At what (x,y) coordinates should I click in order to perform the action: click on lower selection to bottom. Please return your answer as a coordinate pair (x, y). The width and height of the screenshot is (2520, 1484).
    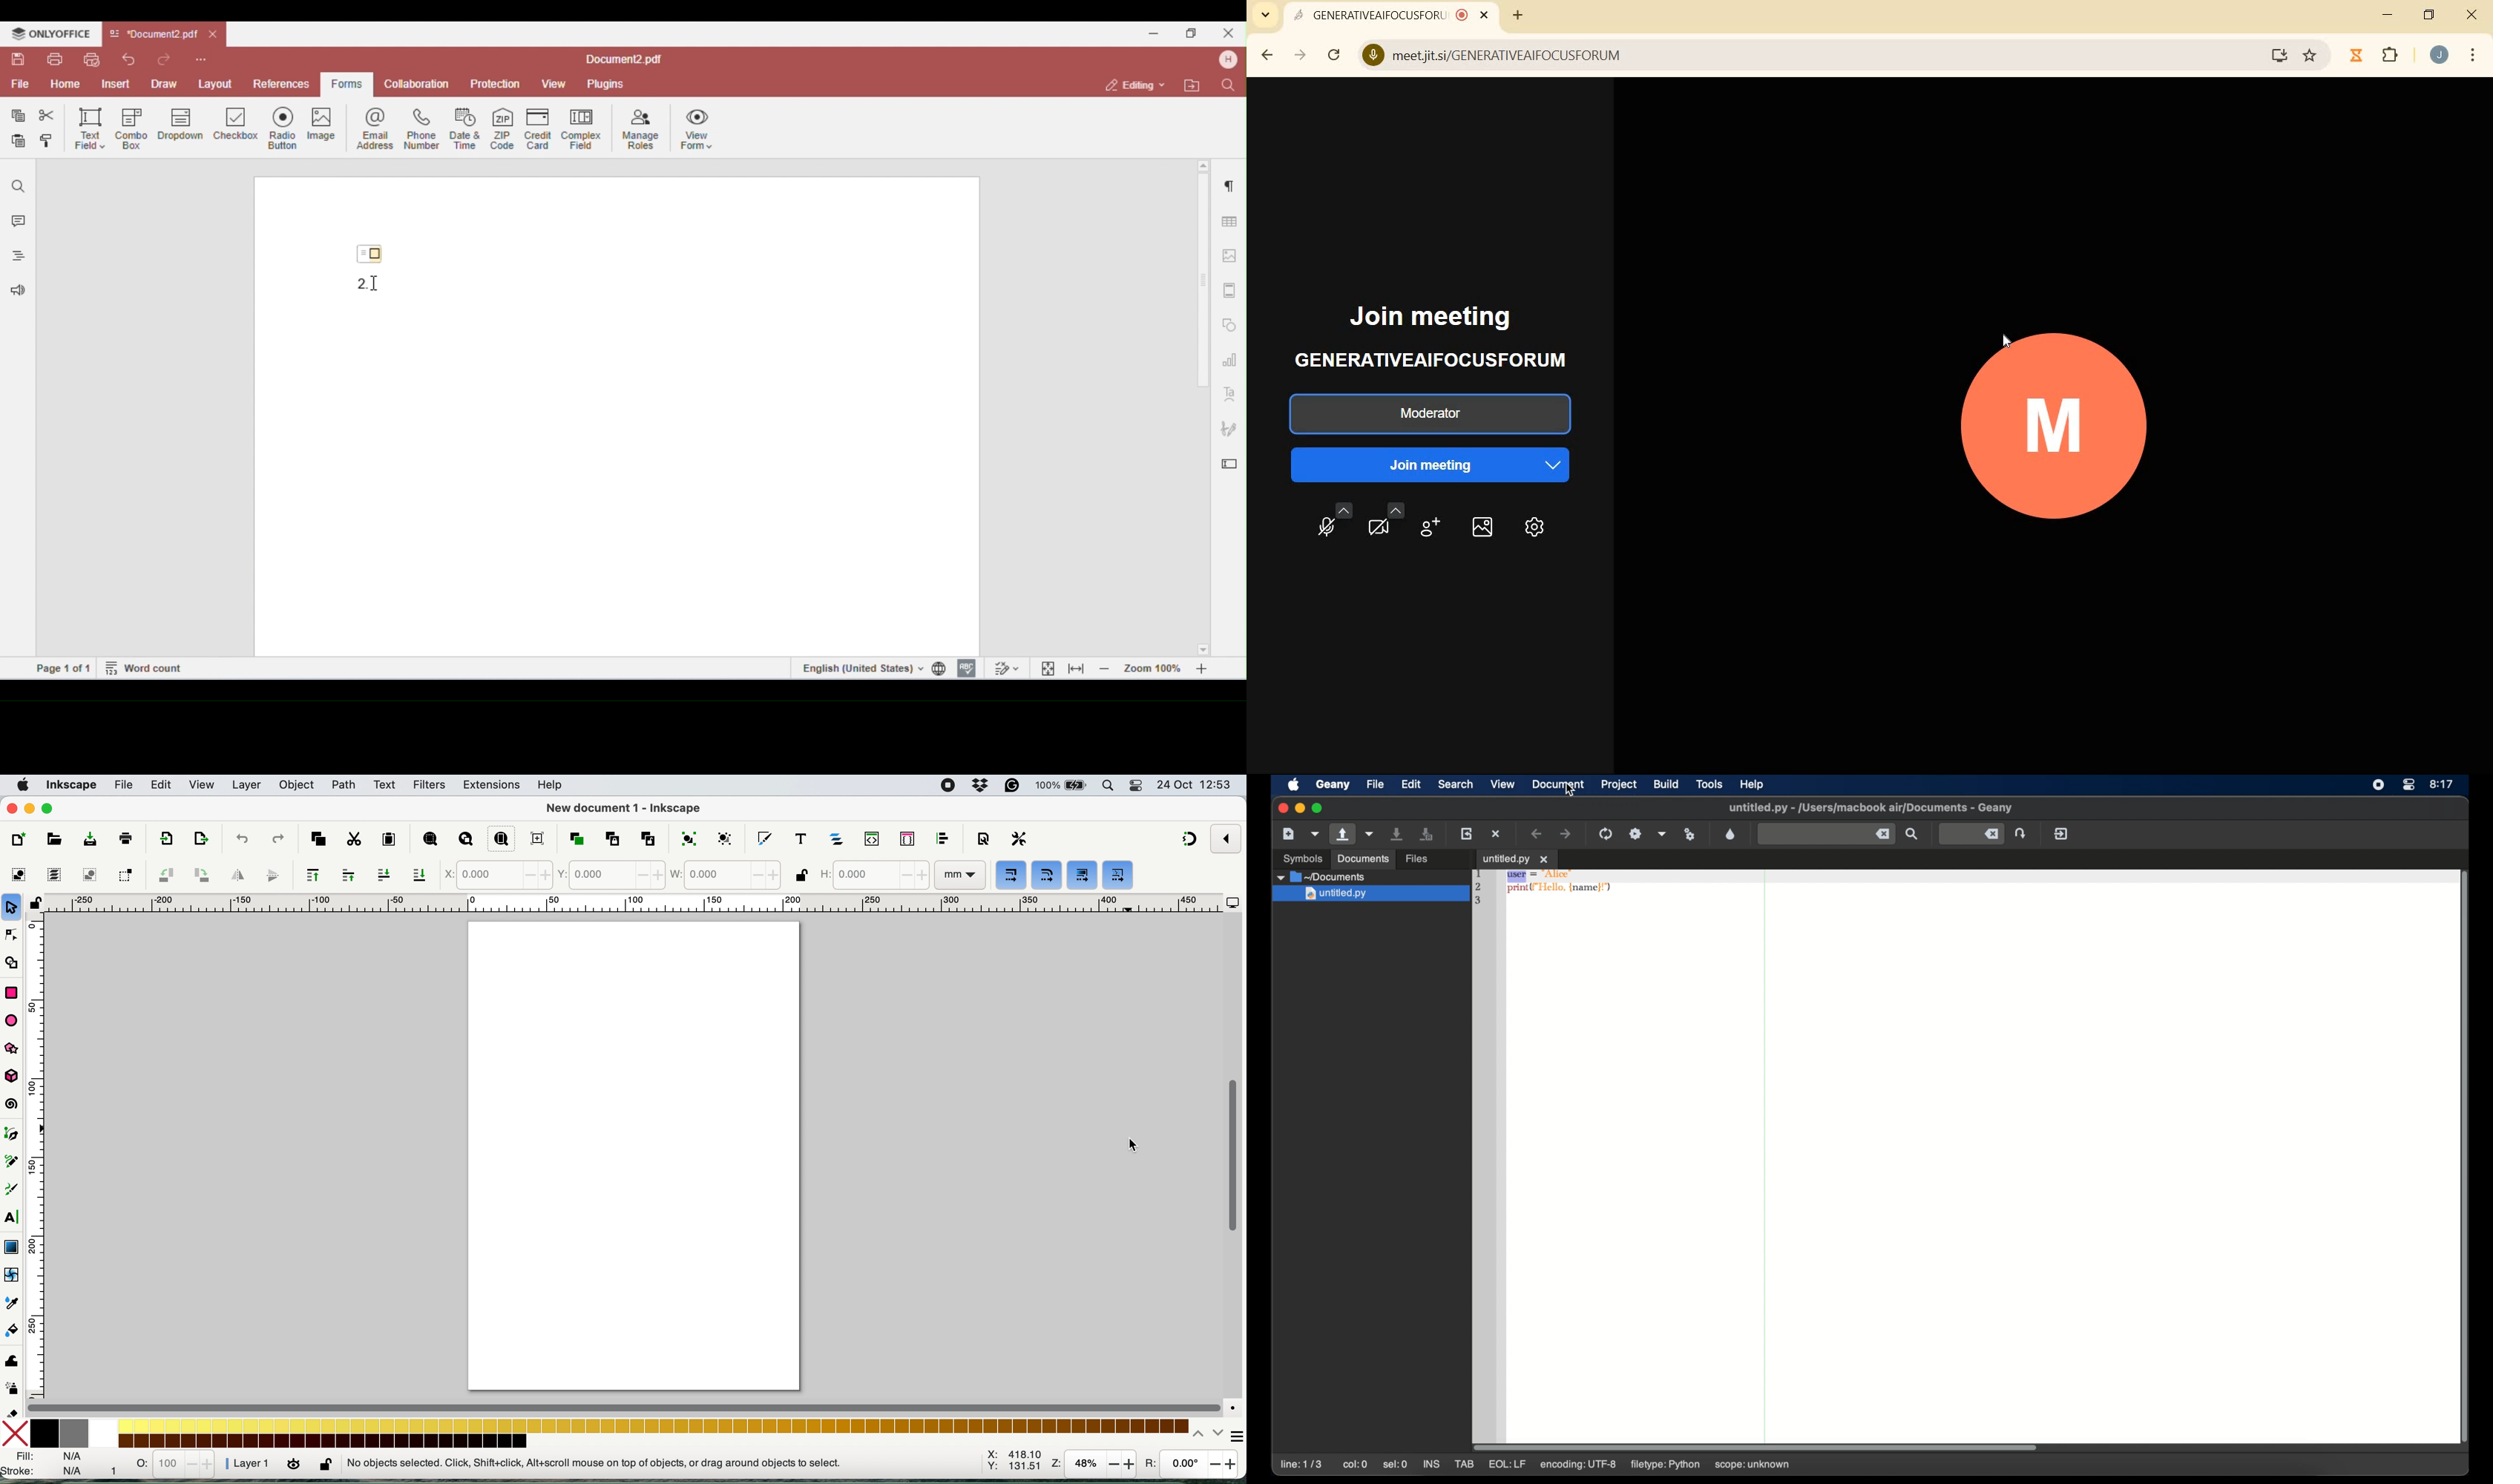
    Looking at the image, I should click on (419, 875).